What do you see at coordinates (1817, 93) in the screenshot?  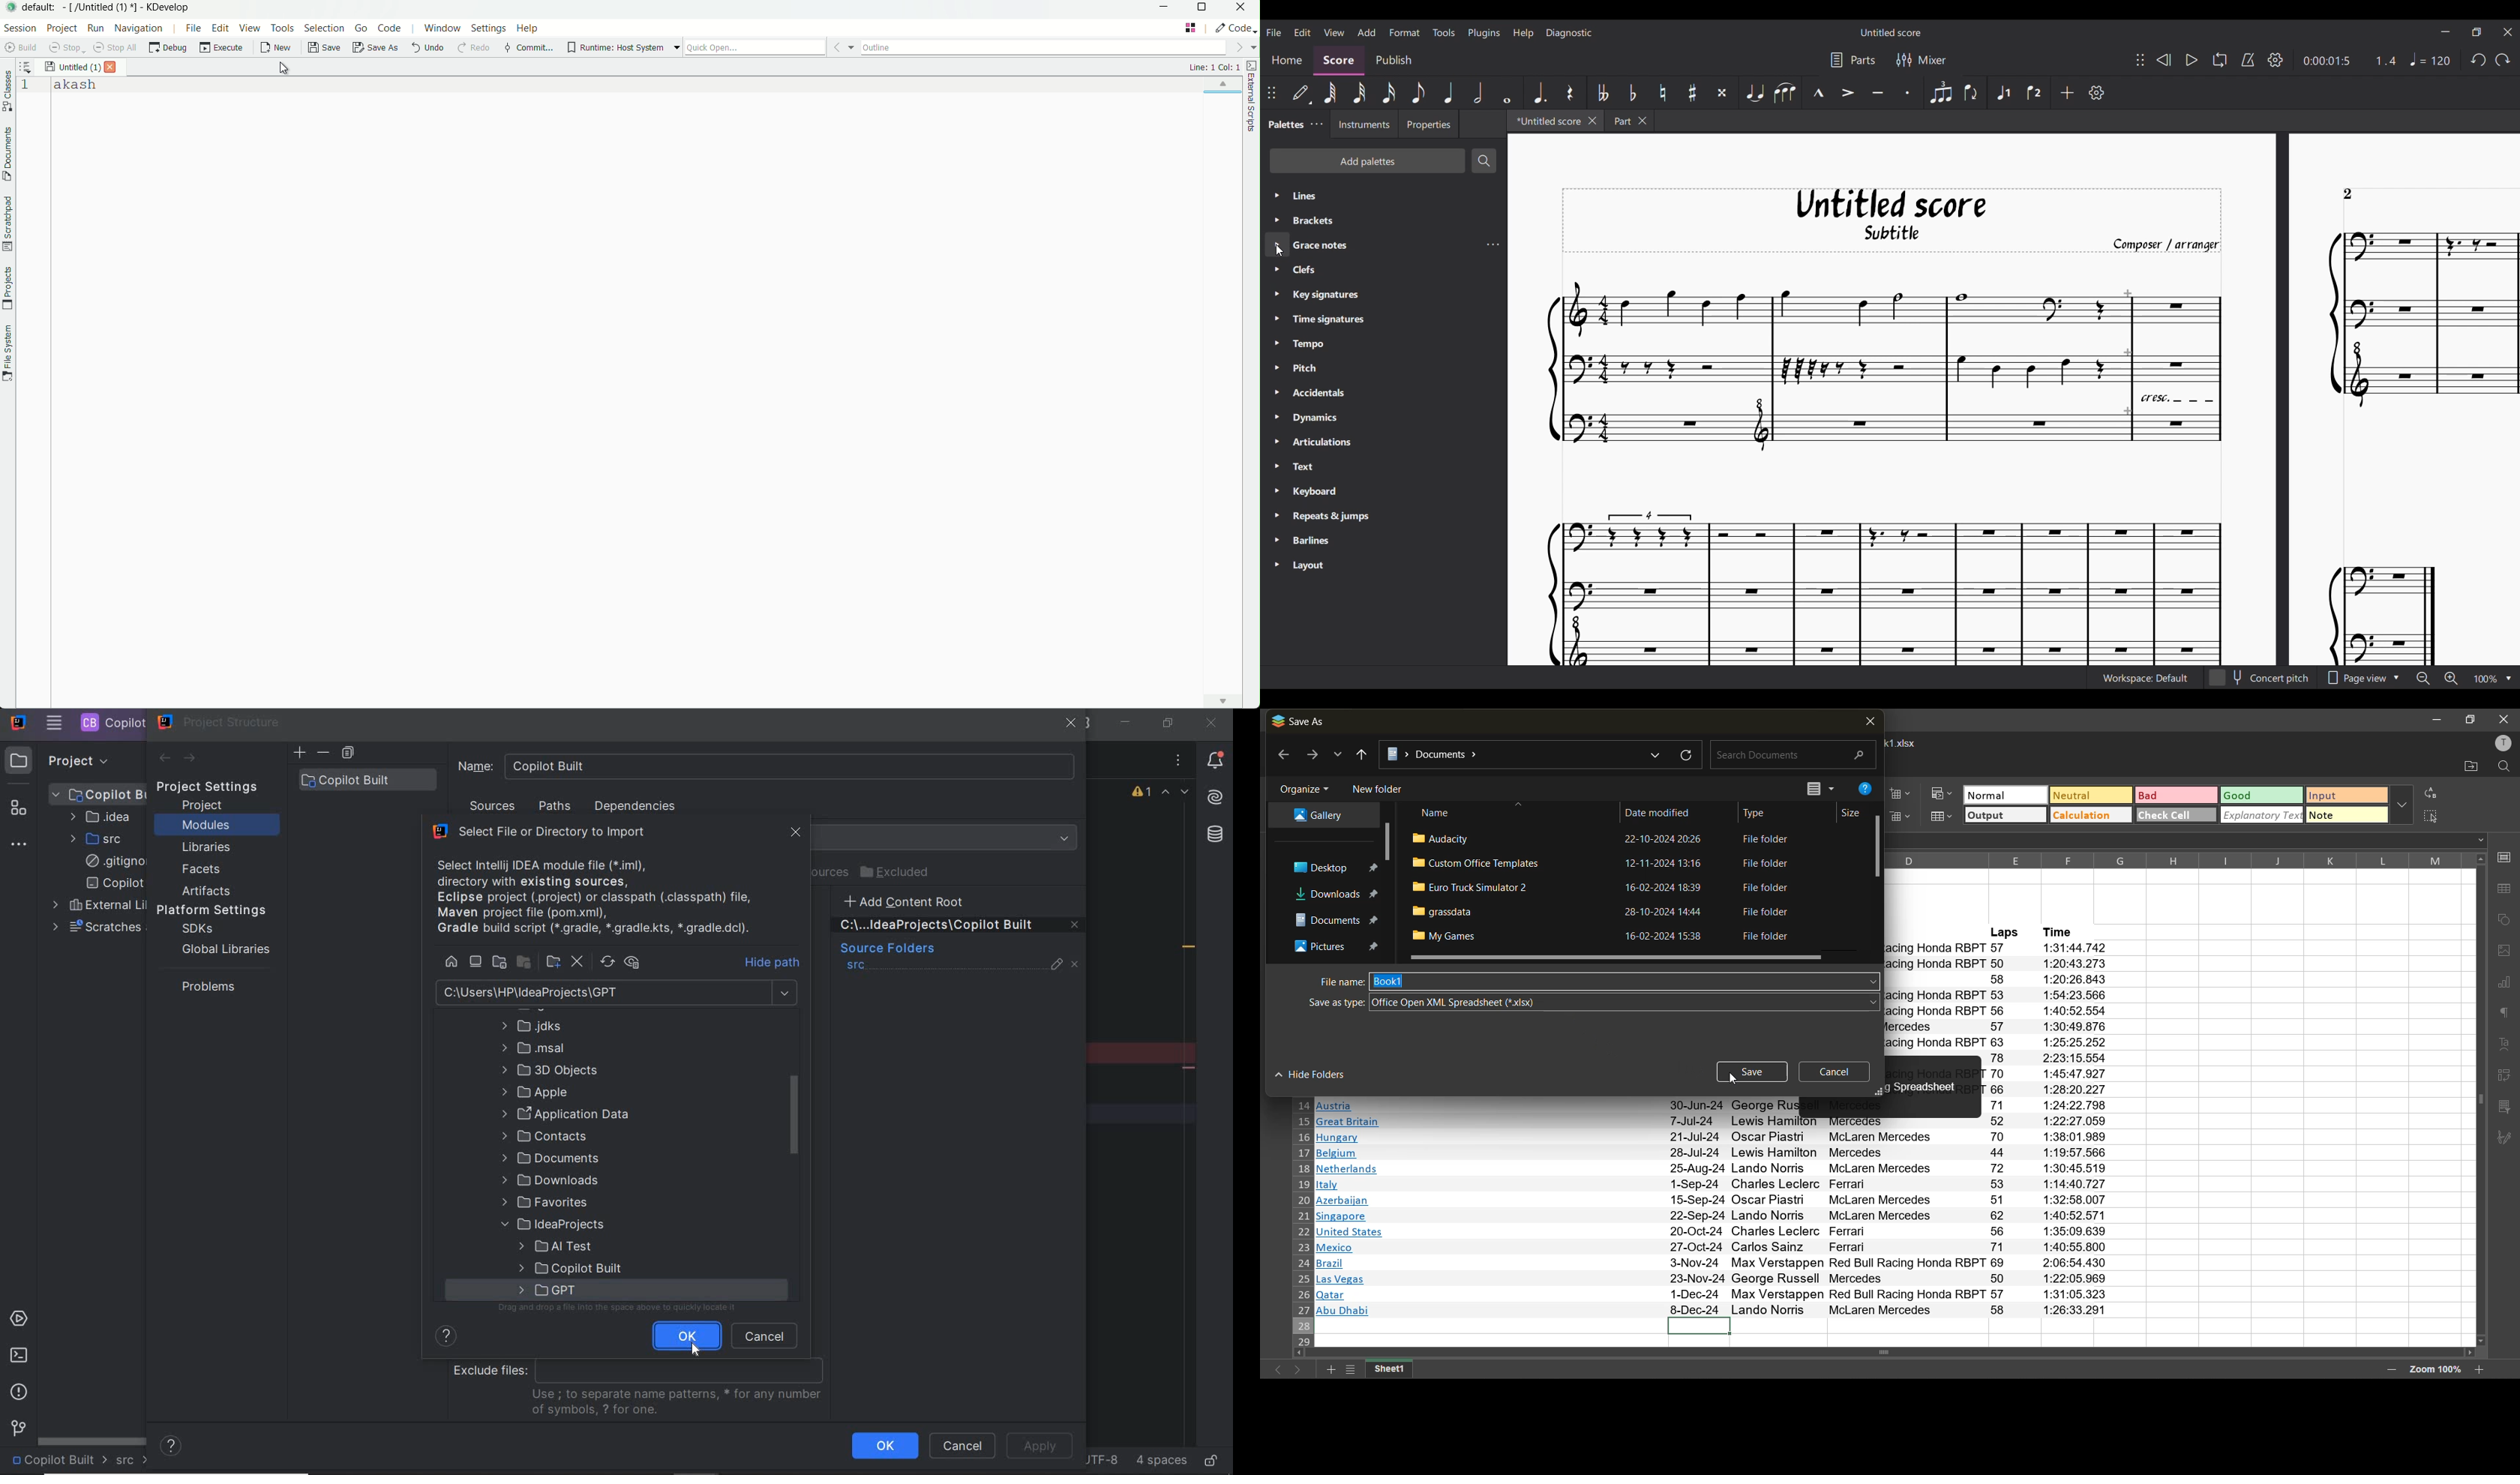 I see `Marcato` at bounding box center [1817, 93].